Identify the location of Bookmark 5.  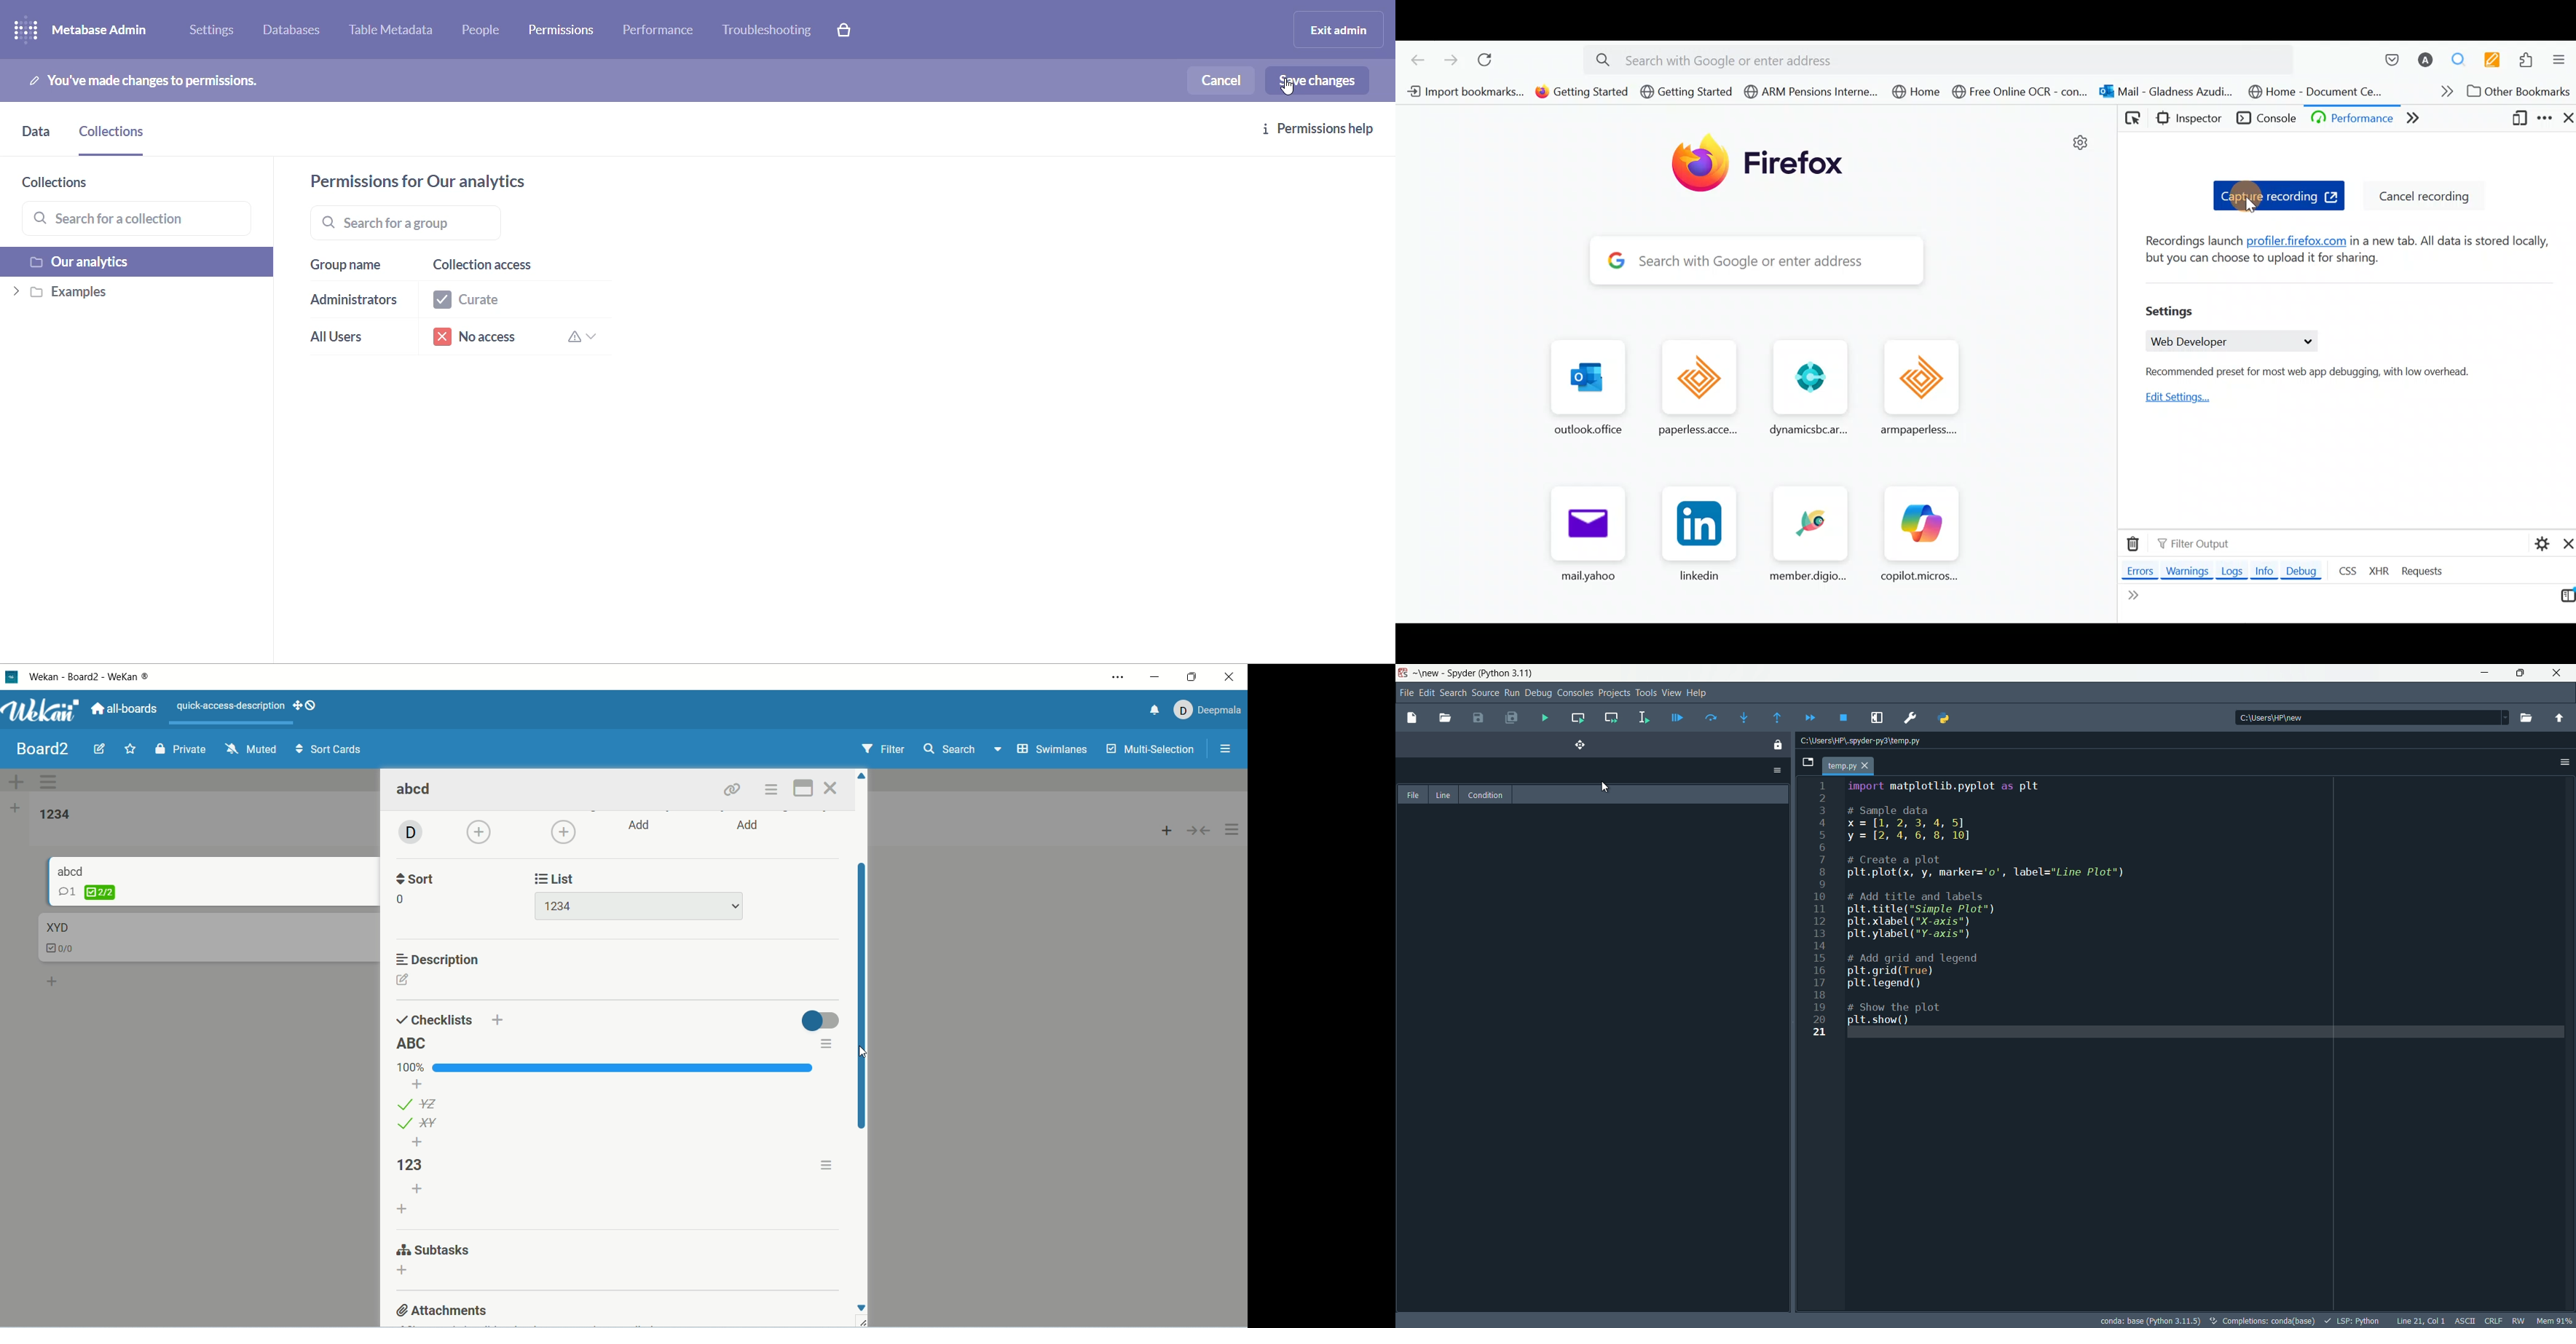
(1921, 93).